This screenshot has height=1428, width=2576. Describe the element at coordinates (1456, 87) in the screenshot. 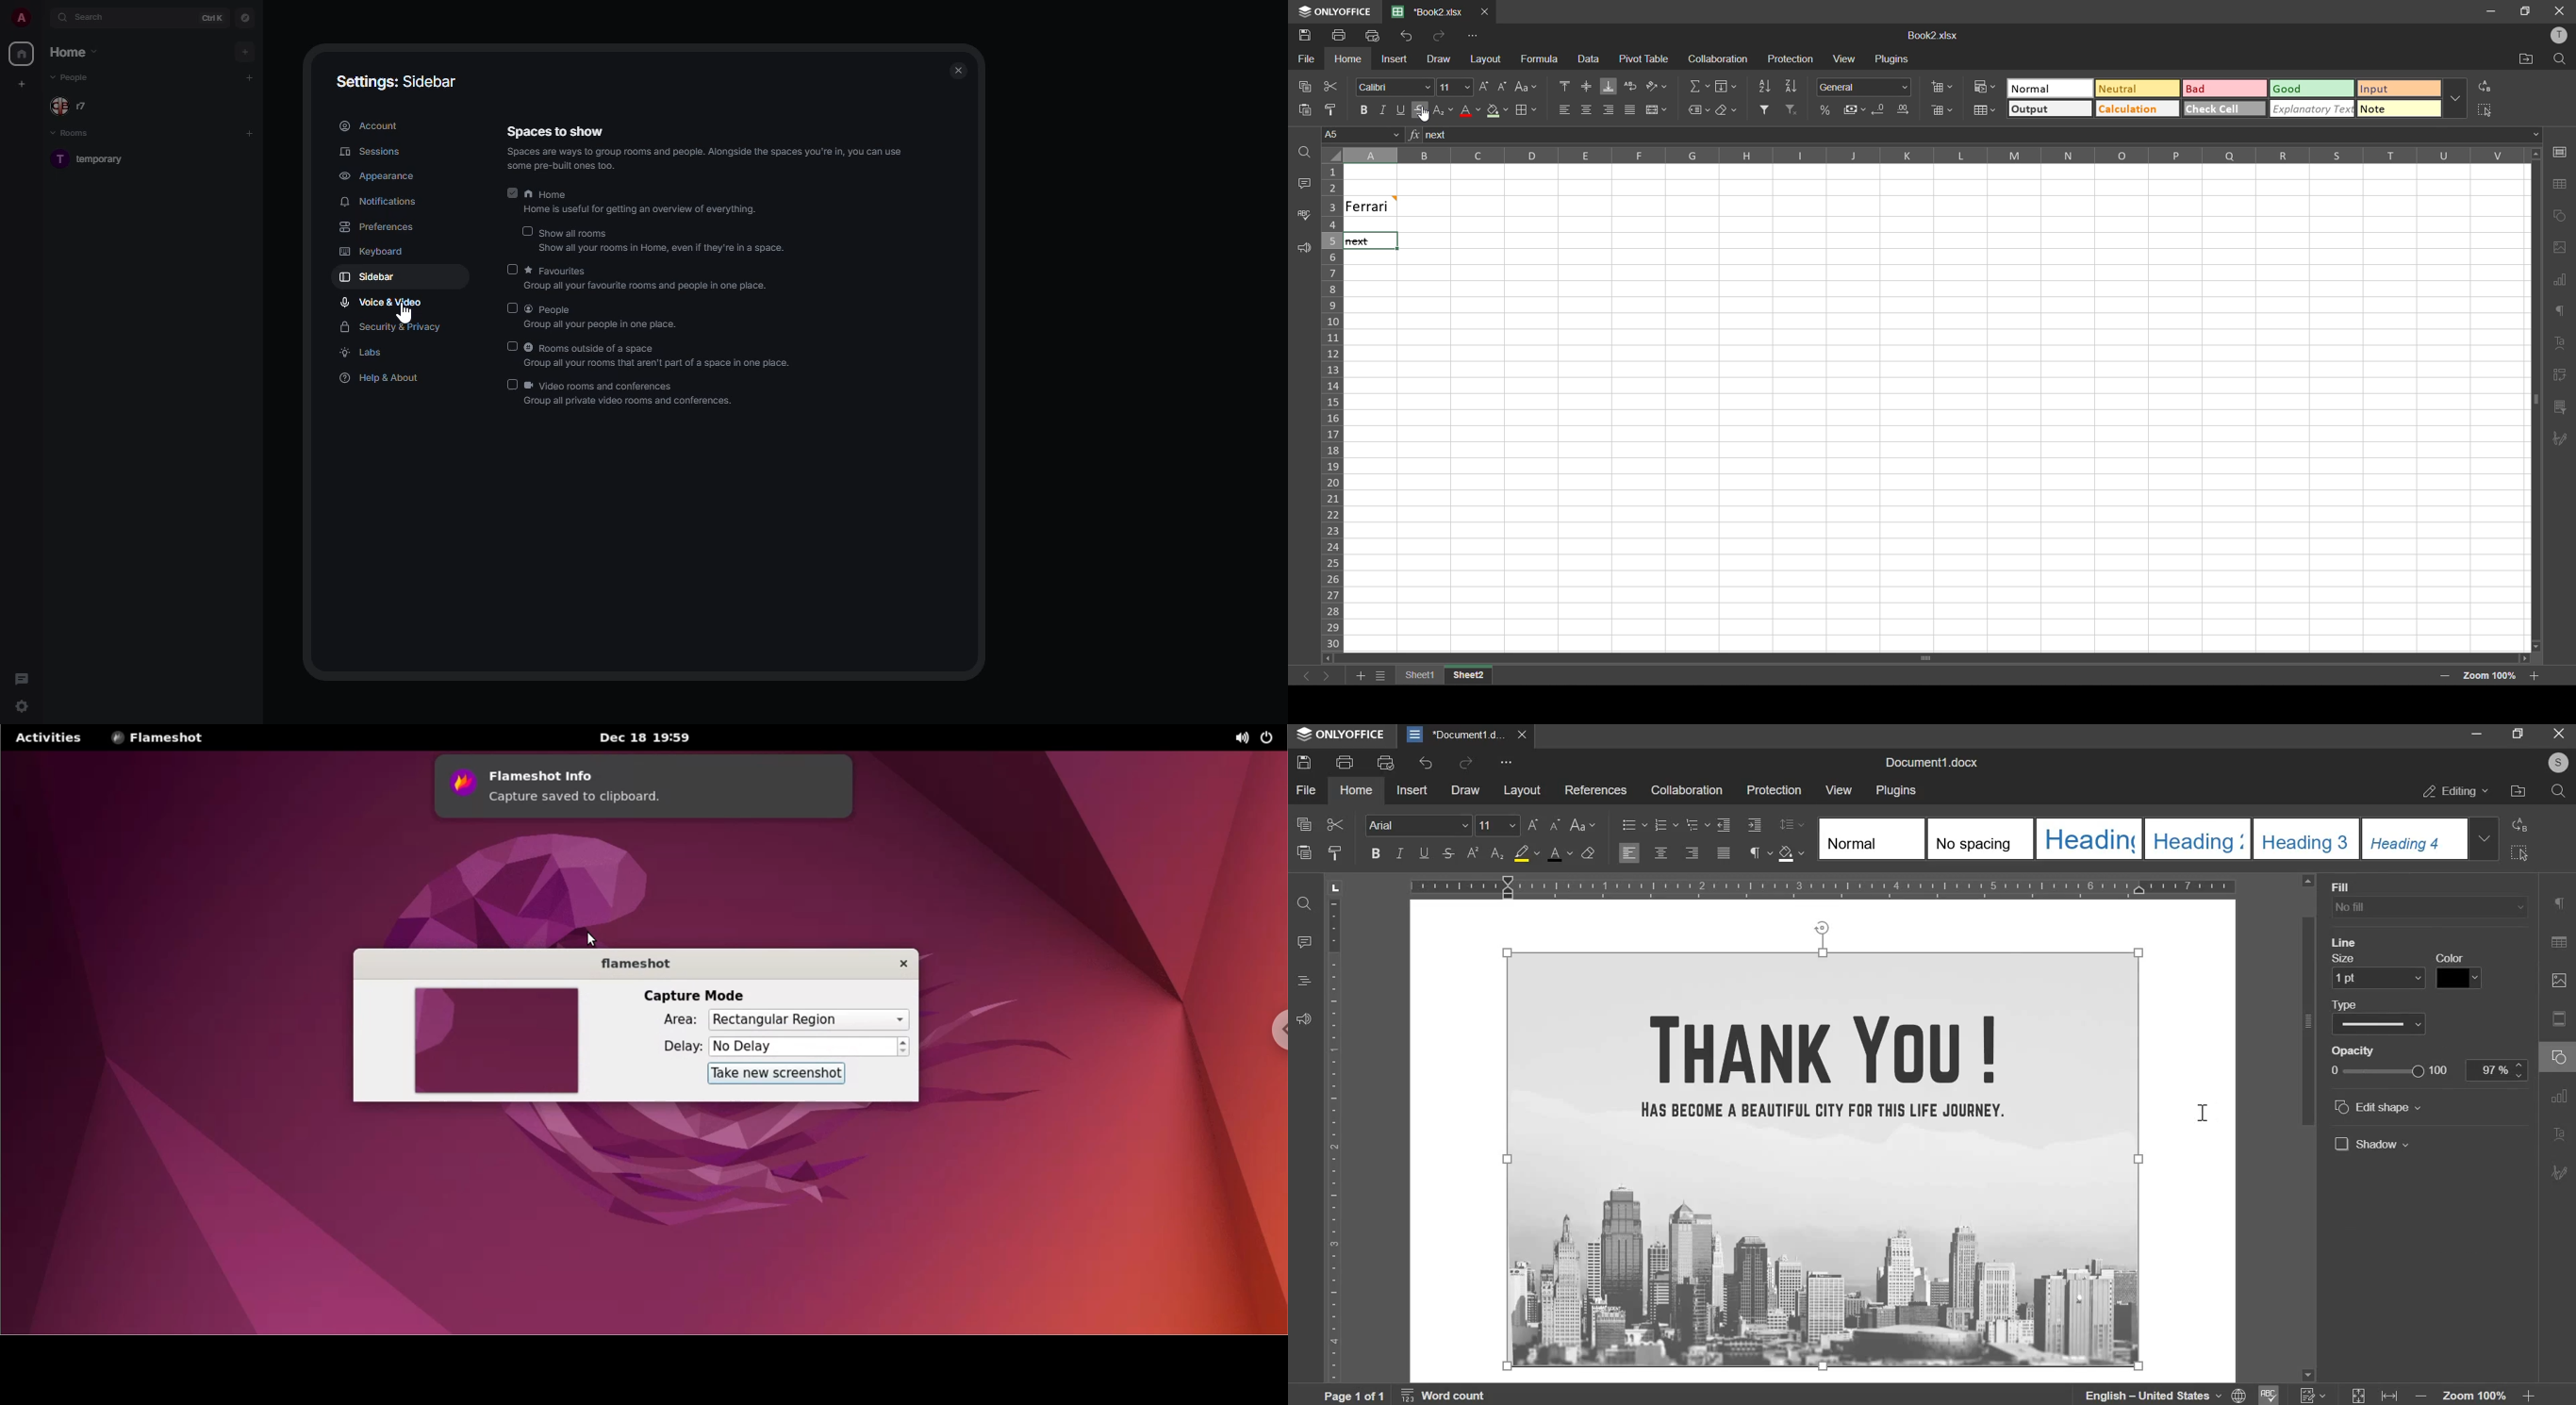

I see `font size` at that location.